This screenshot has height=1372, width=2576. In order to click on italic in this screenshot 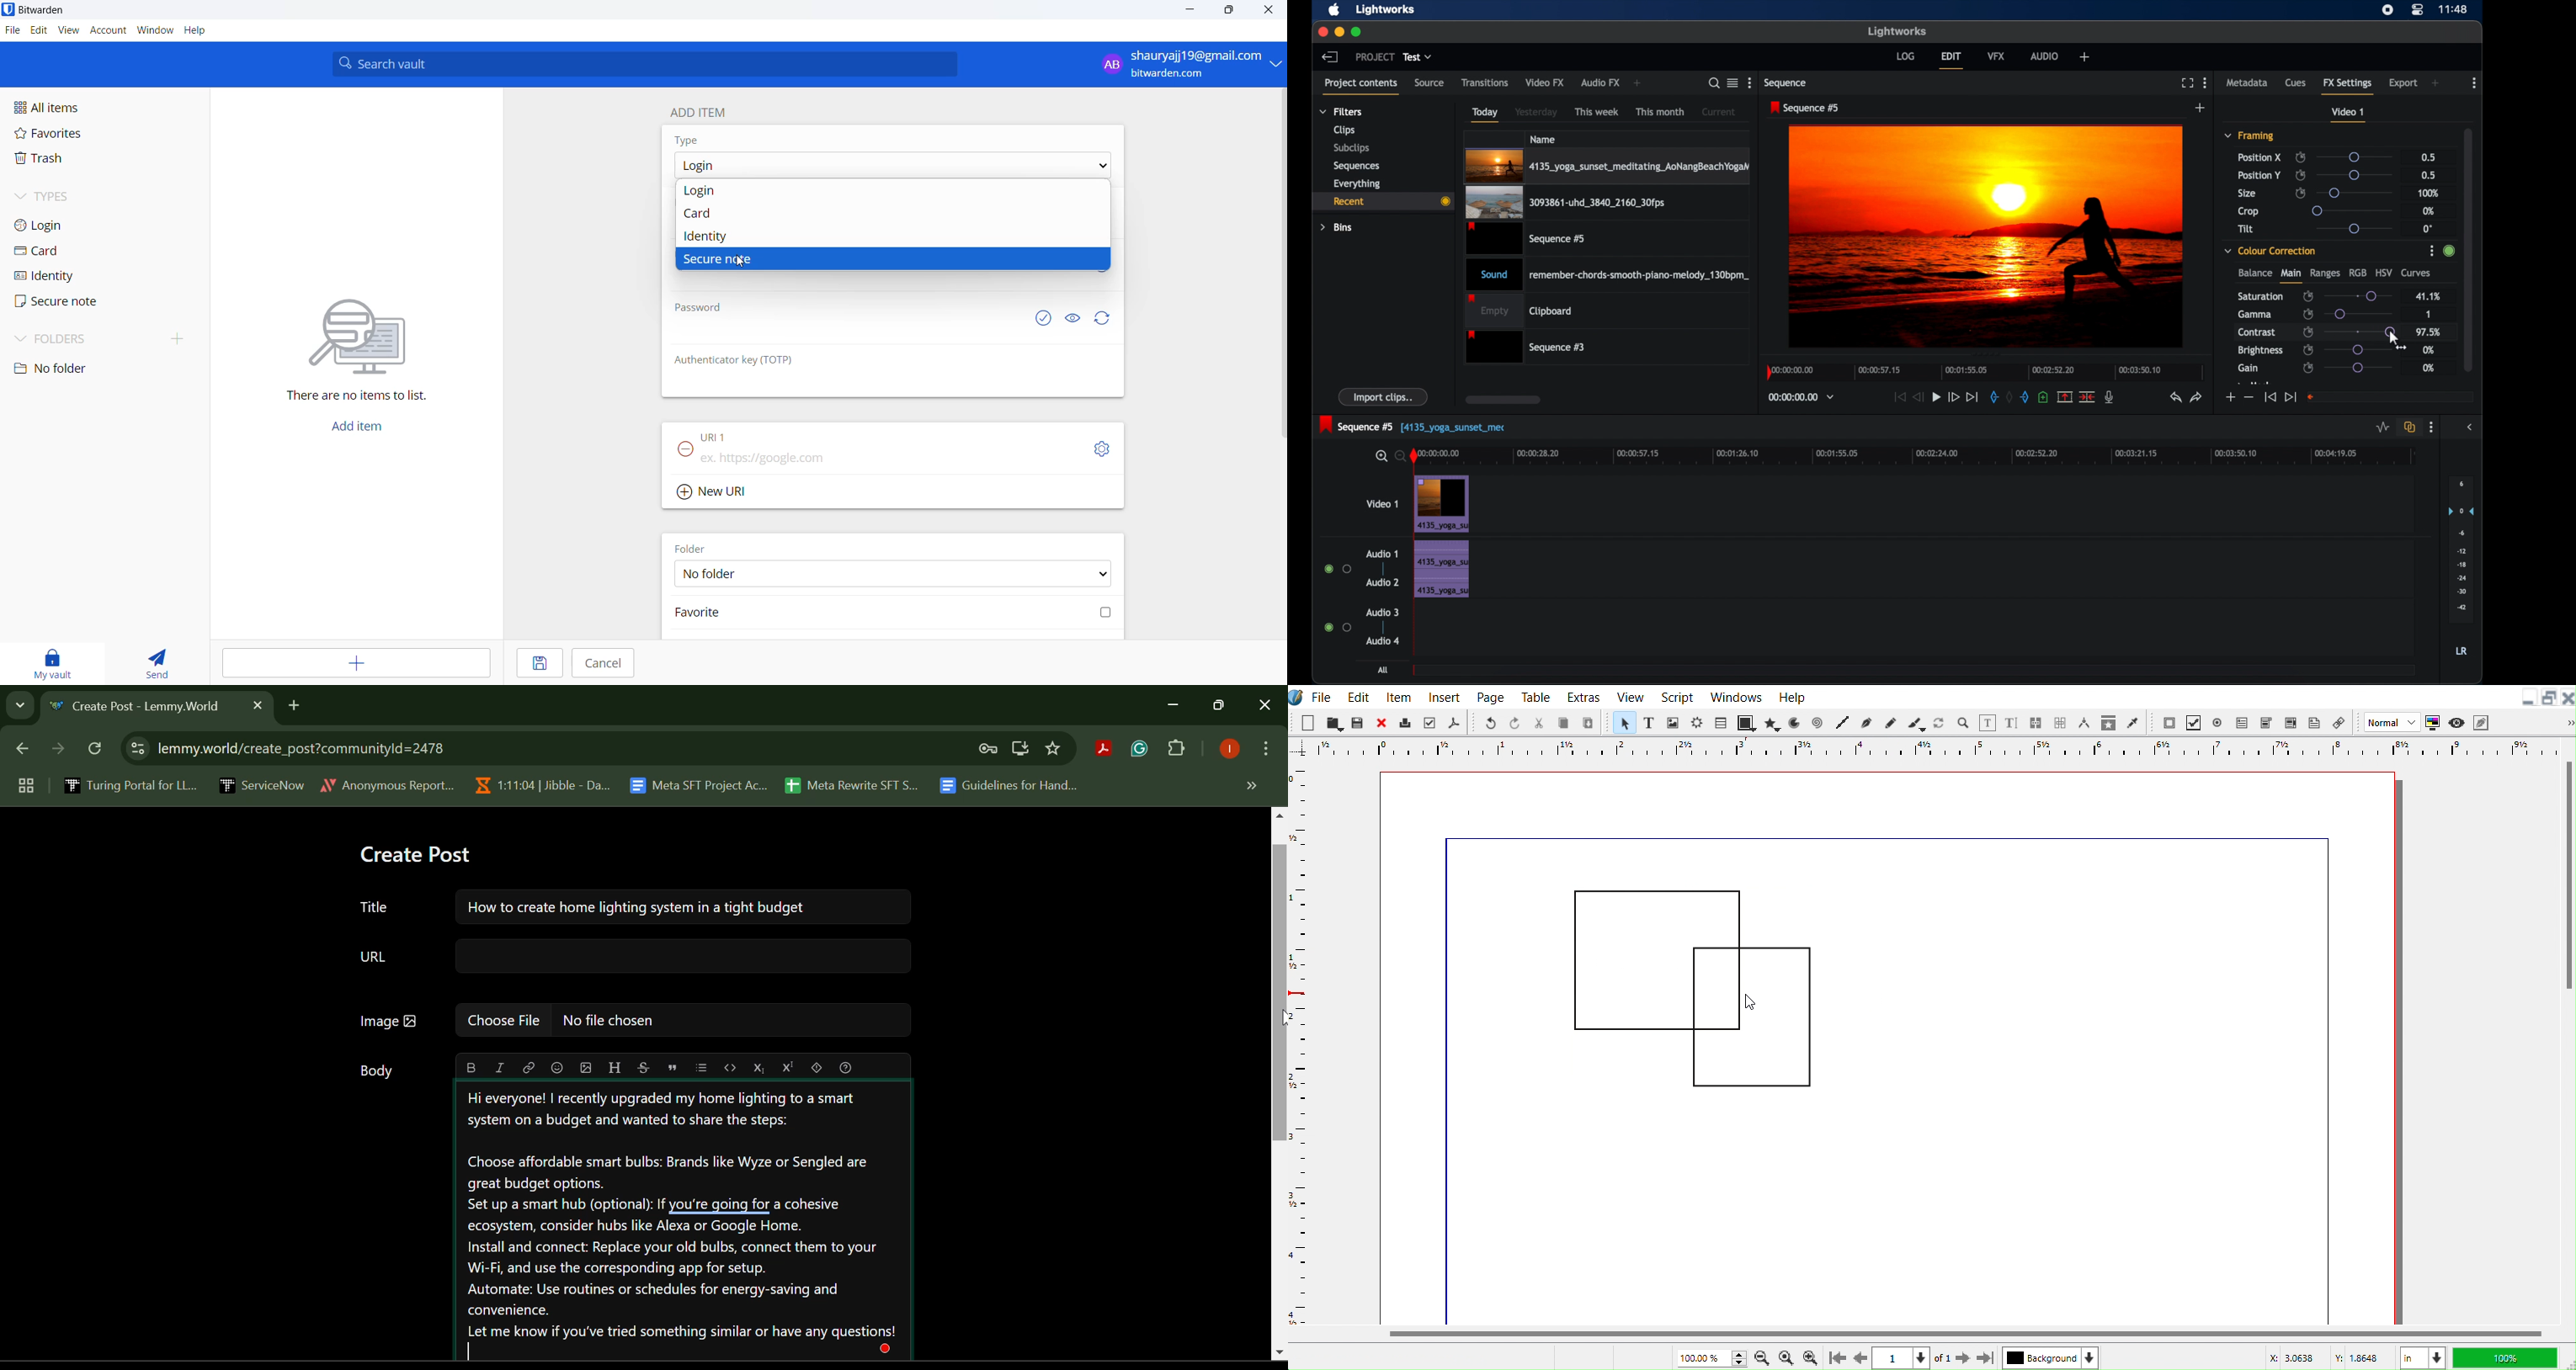, I will do `click(500, 1068)`.